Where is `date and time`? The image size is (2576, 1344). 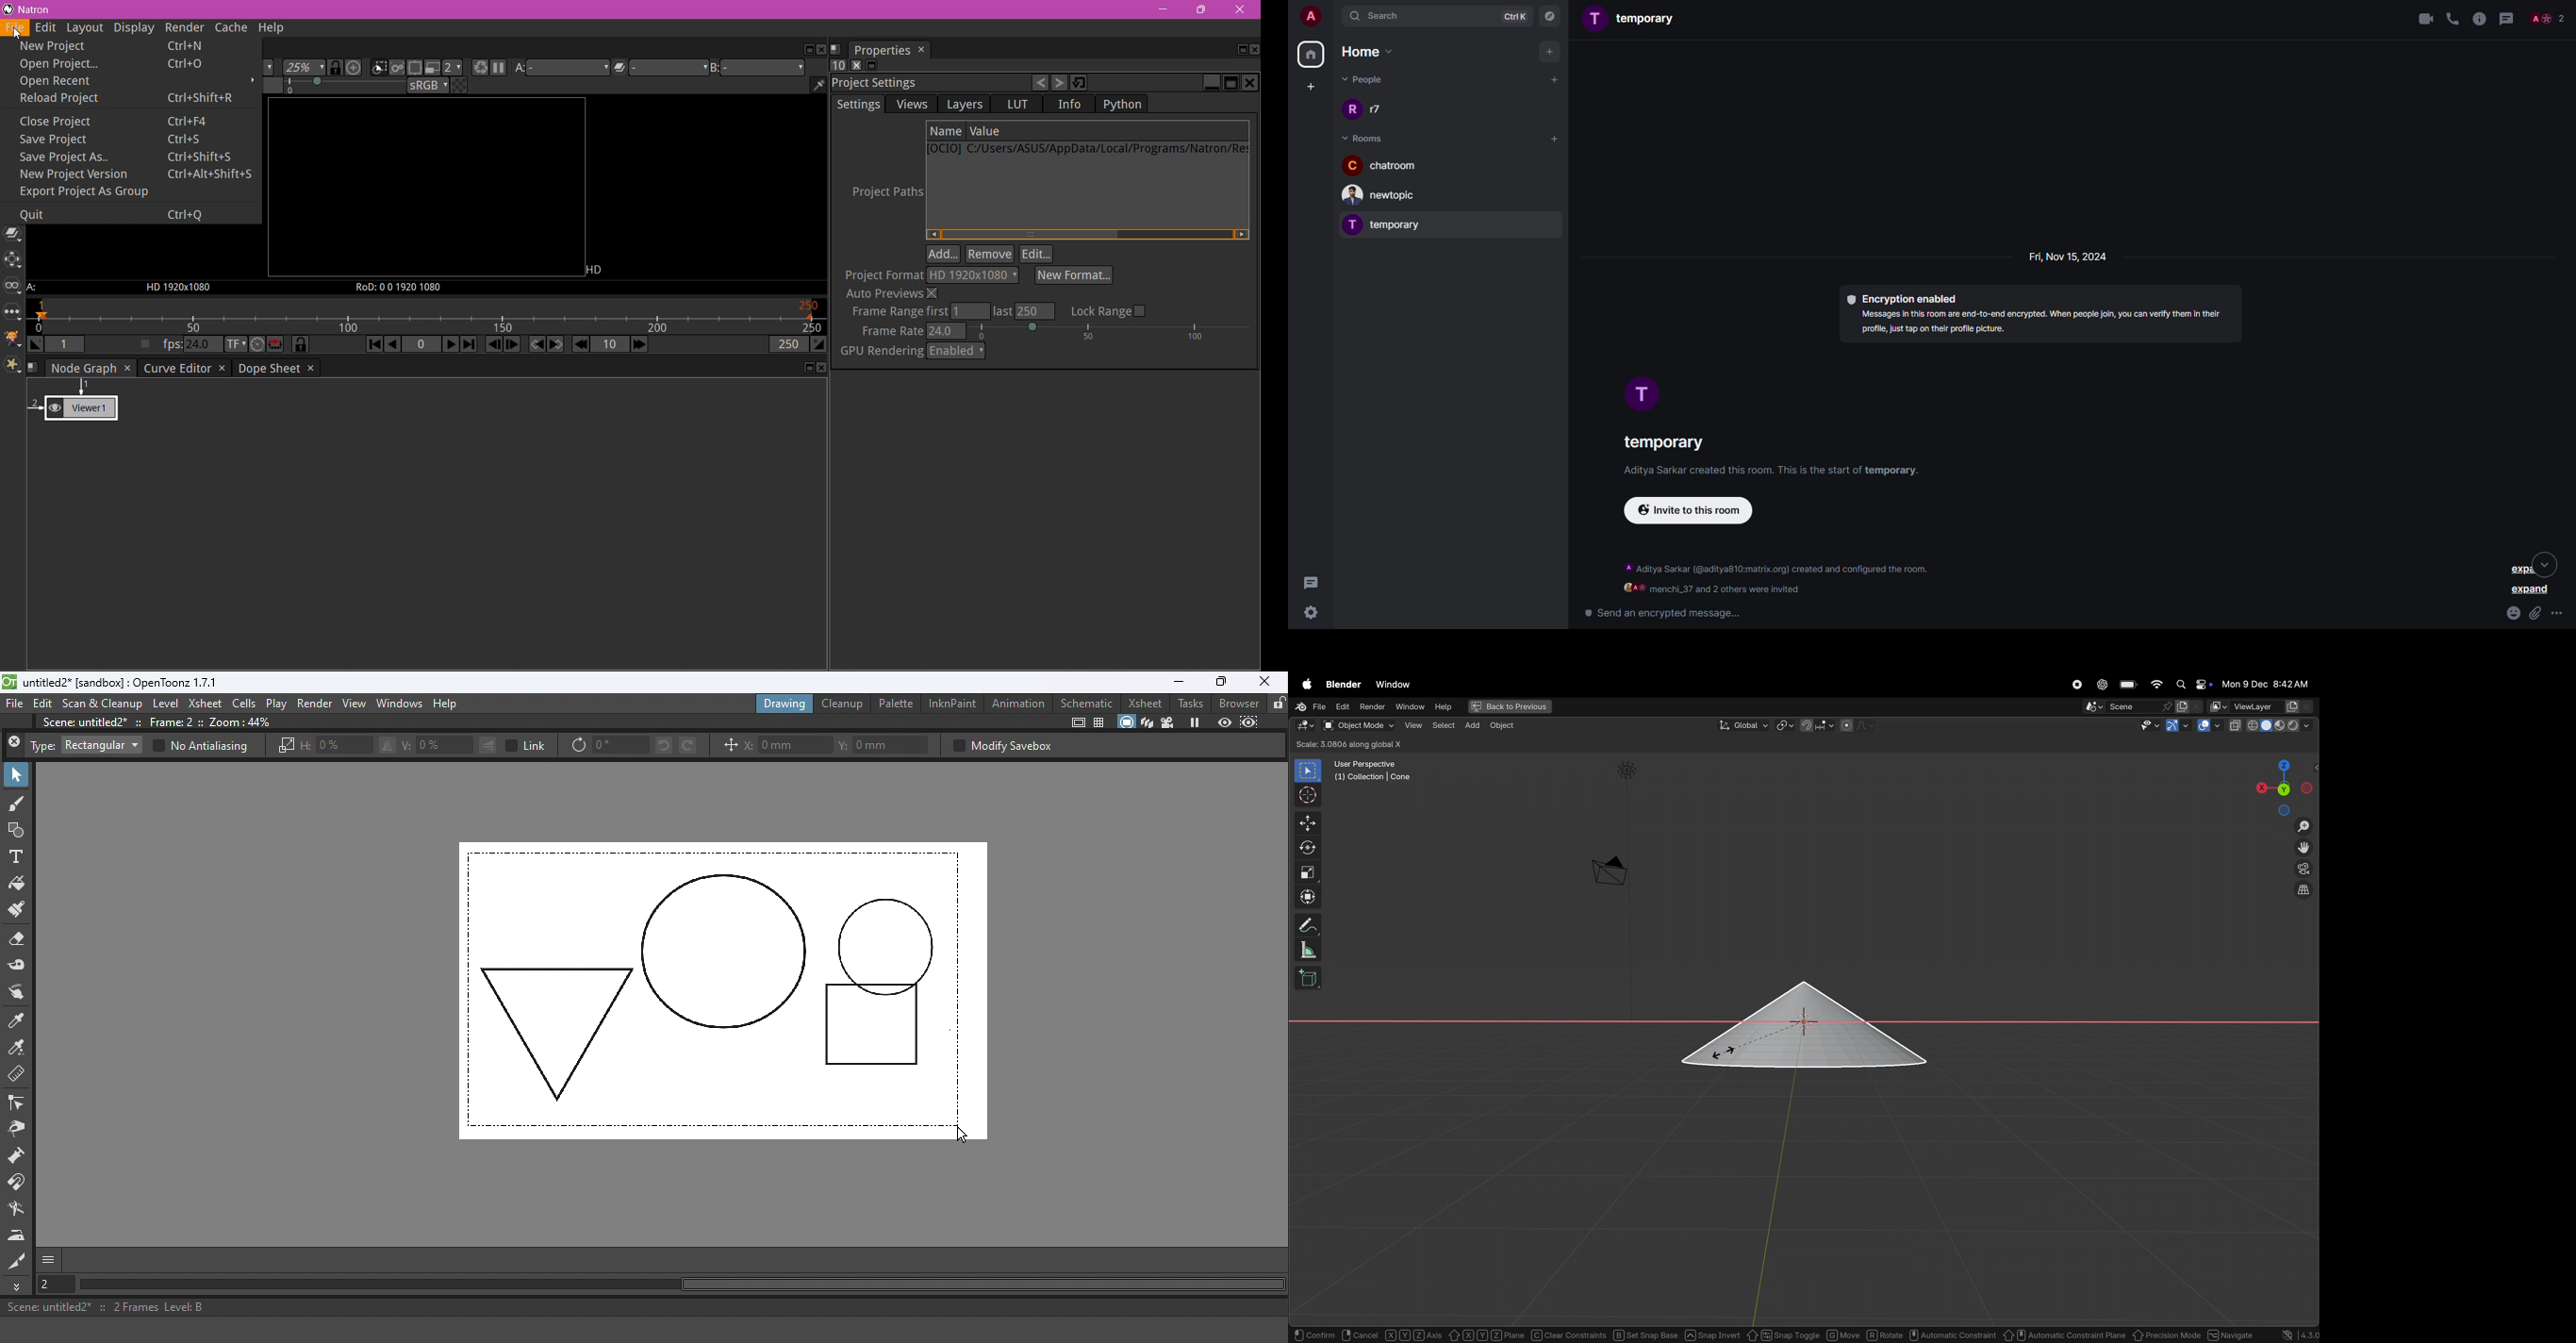 date and time is located at coordinates (2266, 683).